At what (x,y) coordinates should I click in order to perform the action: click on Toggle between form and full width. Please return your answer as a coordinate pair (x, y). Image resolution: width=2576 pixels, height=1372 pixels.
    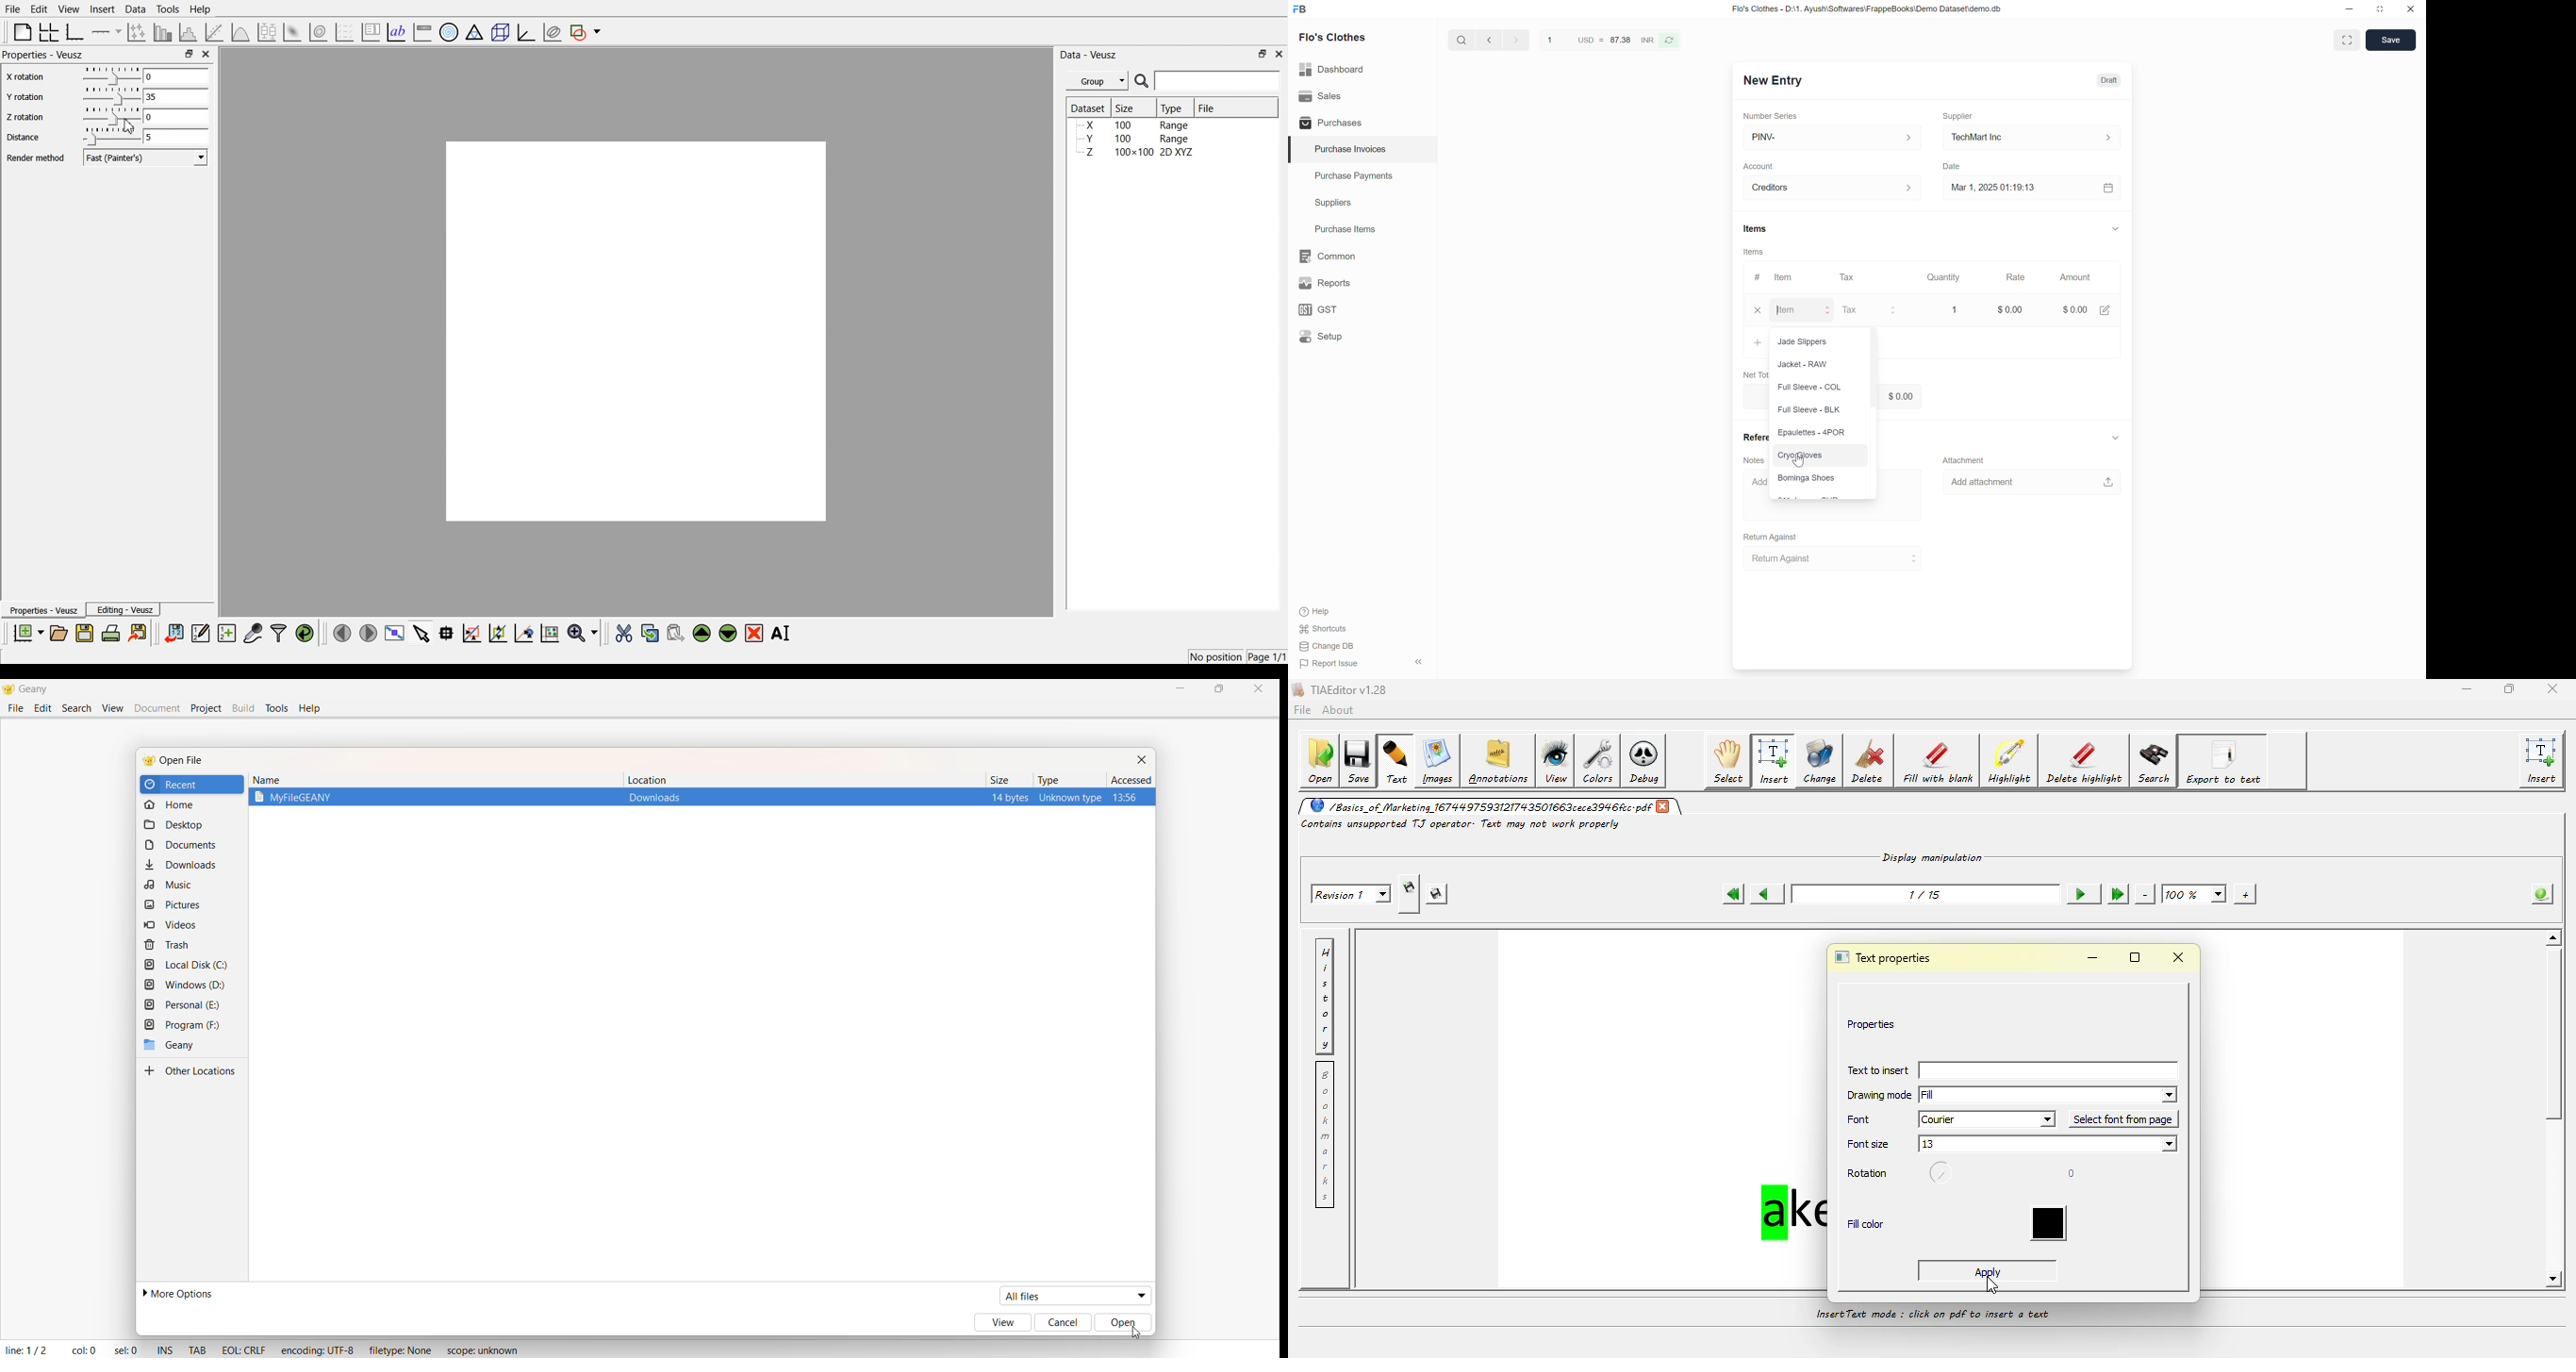
    Looking at the image, I should click on (2347, 40).